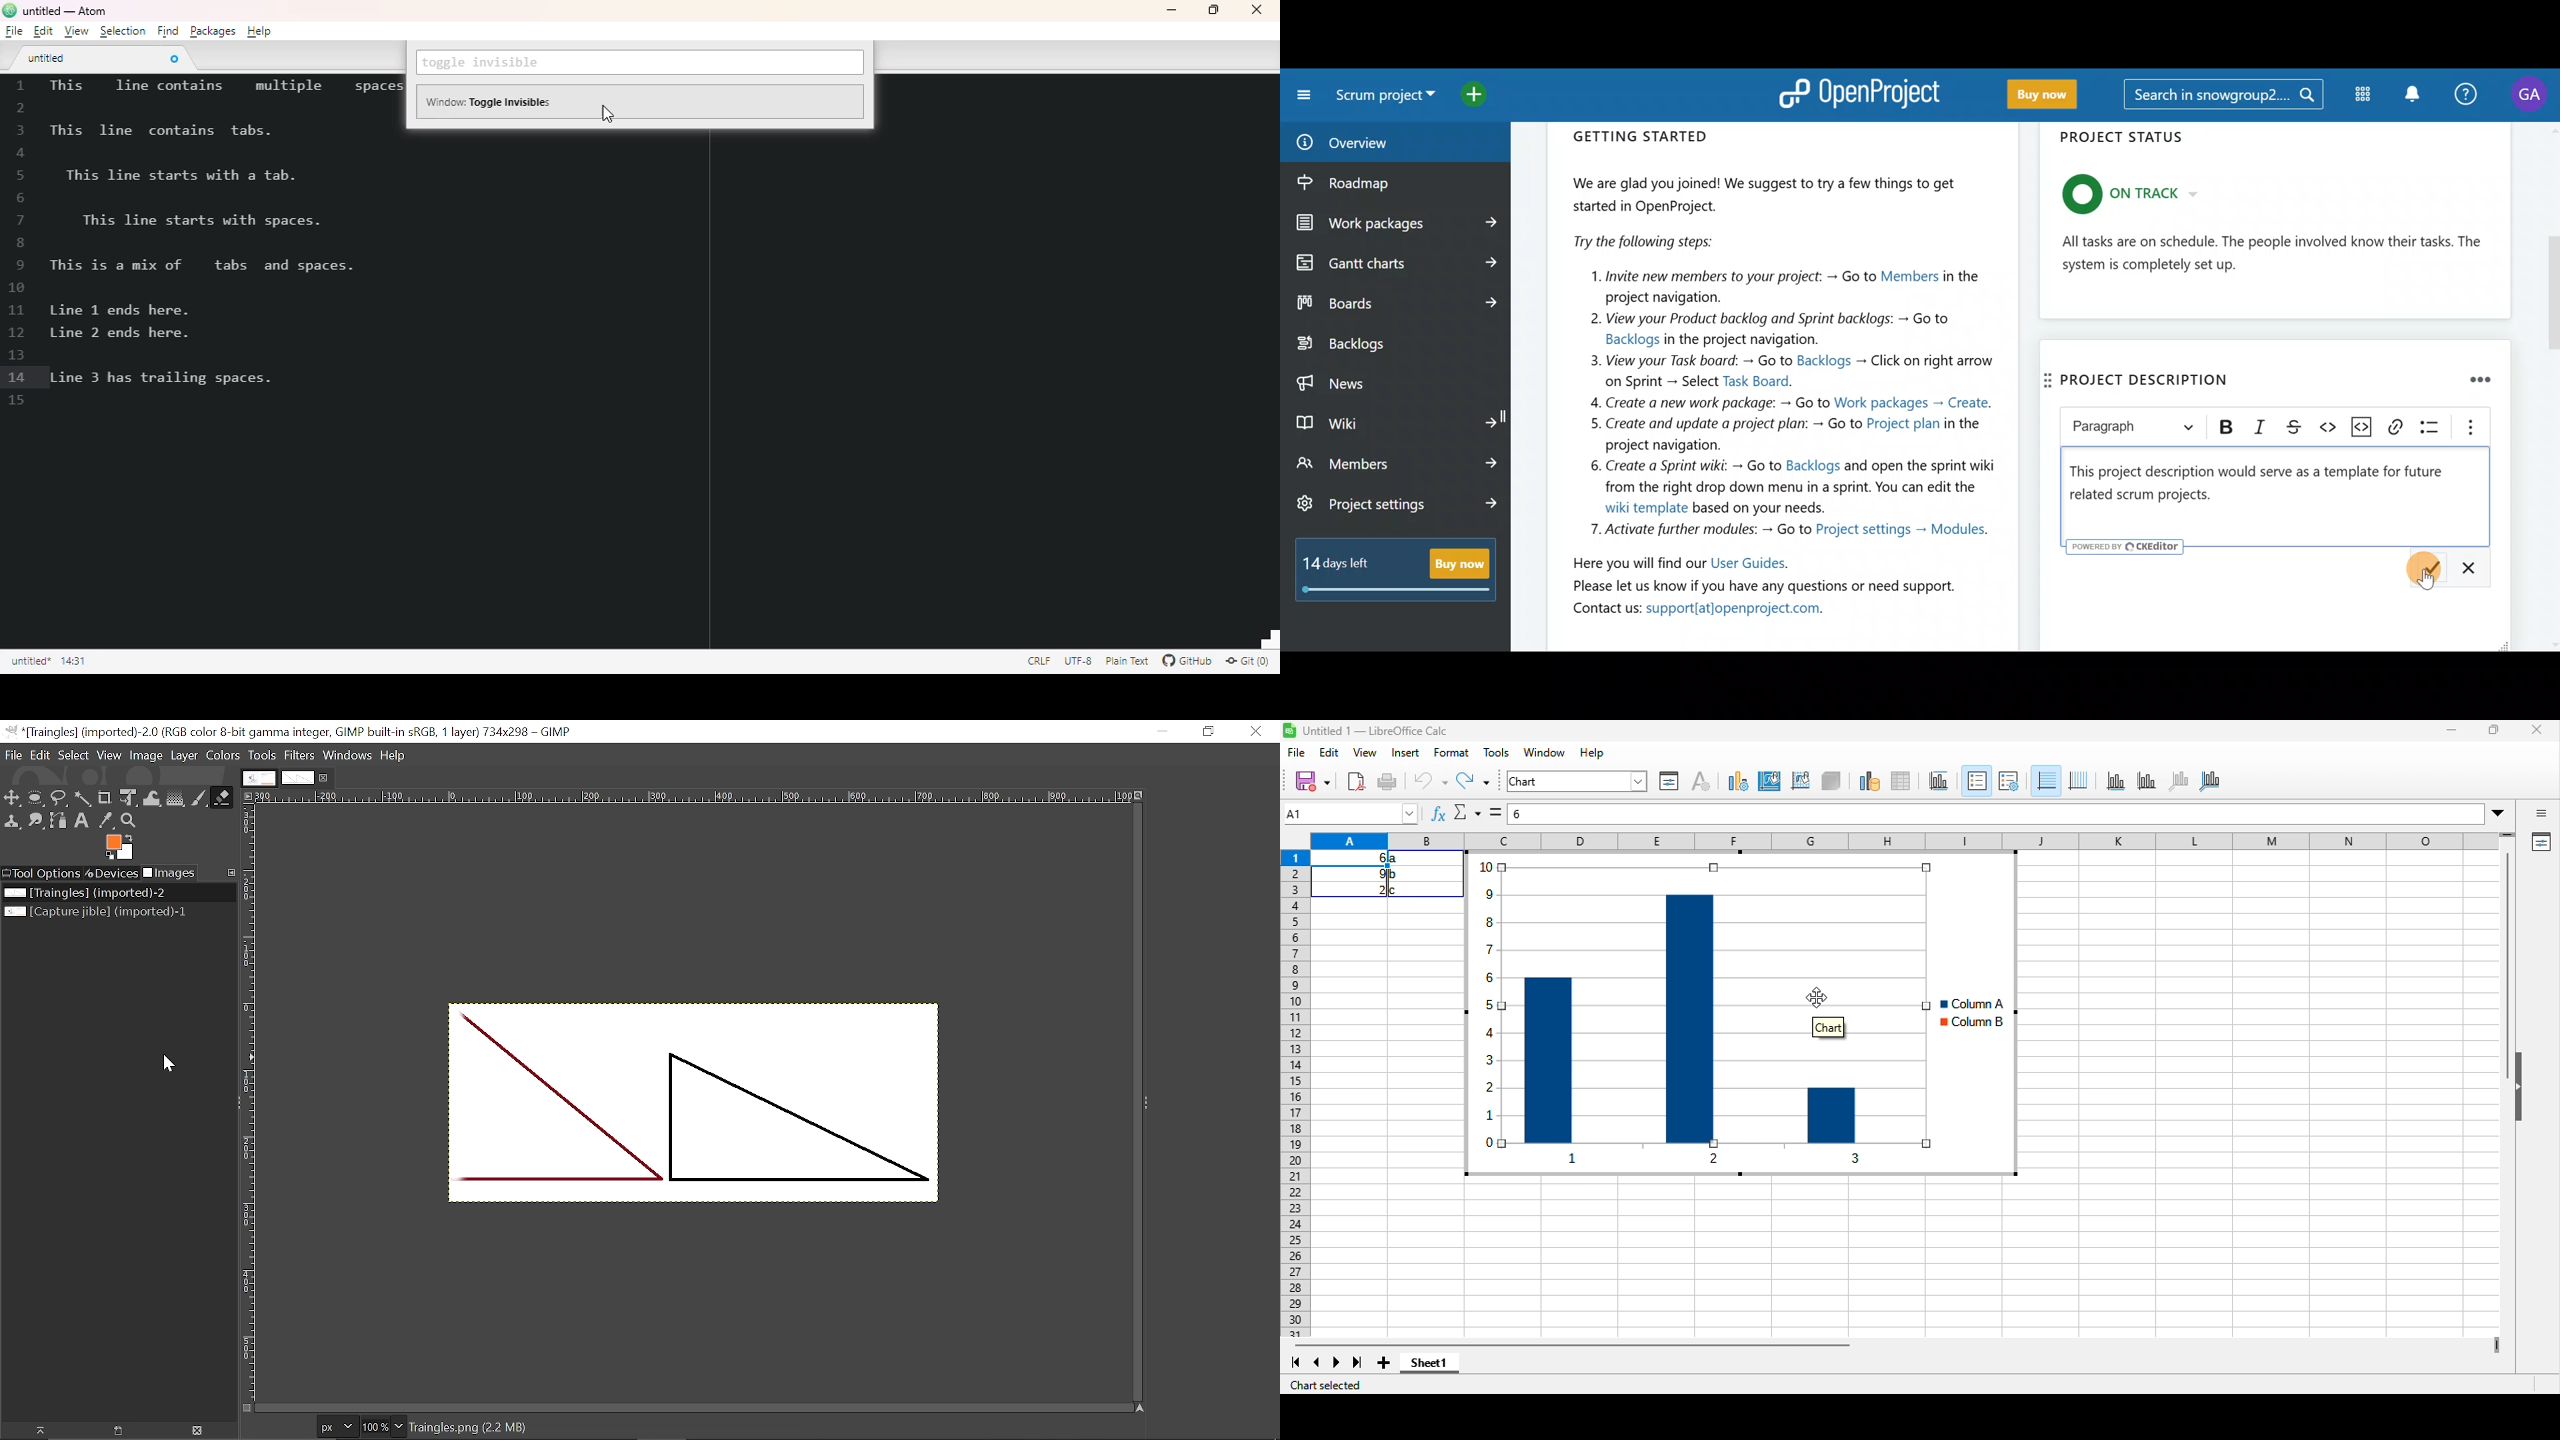 The height and width of the screenshot is (1456, 2576). I want to click on columnB, so click(1971, 1025).